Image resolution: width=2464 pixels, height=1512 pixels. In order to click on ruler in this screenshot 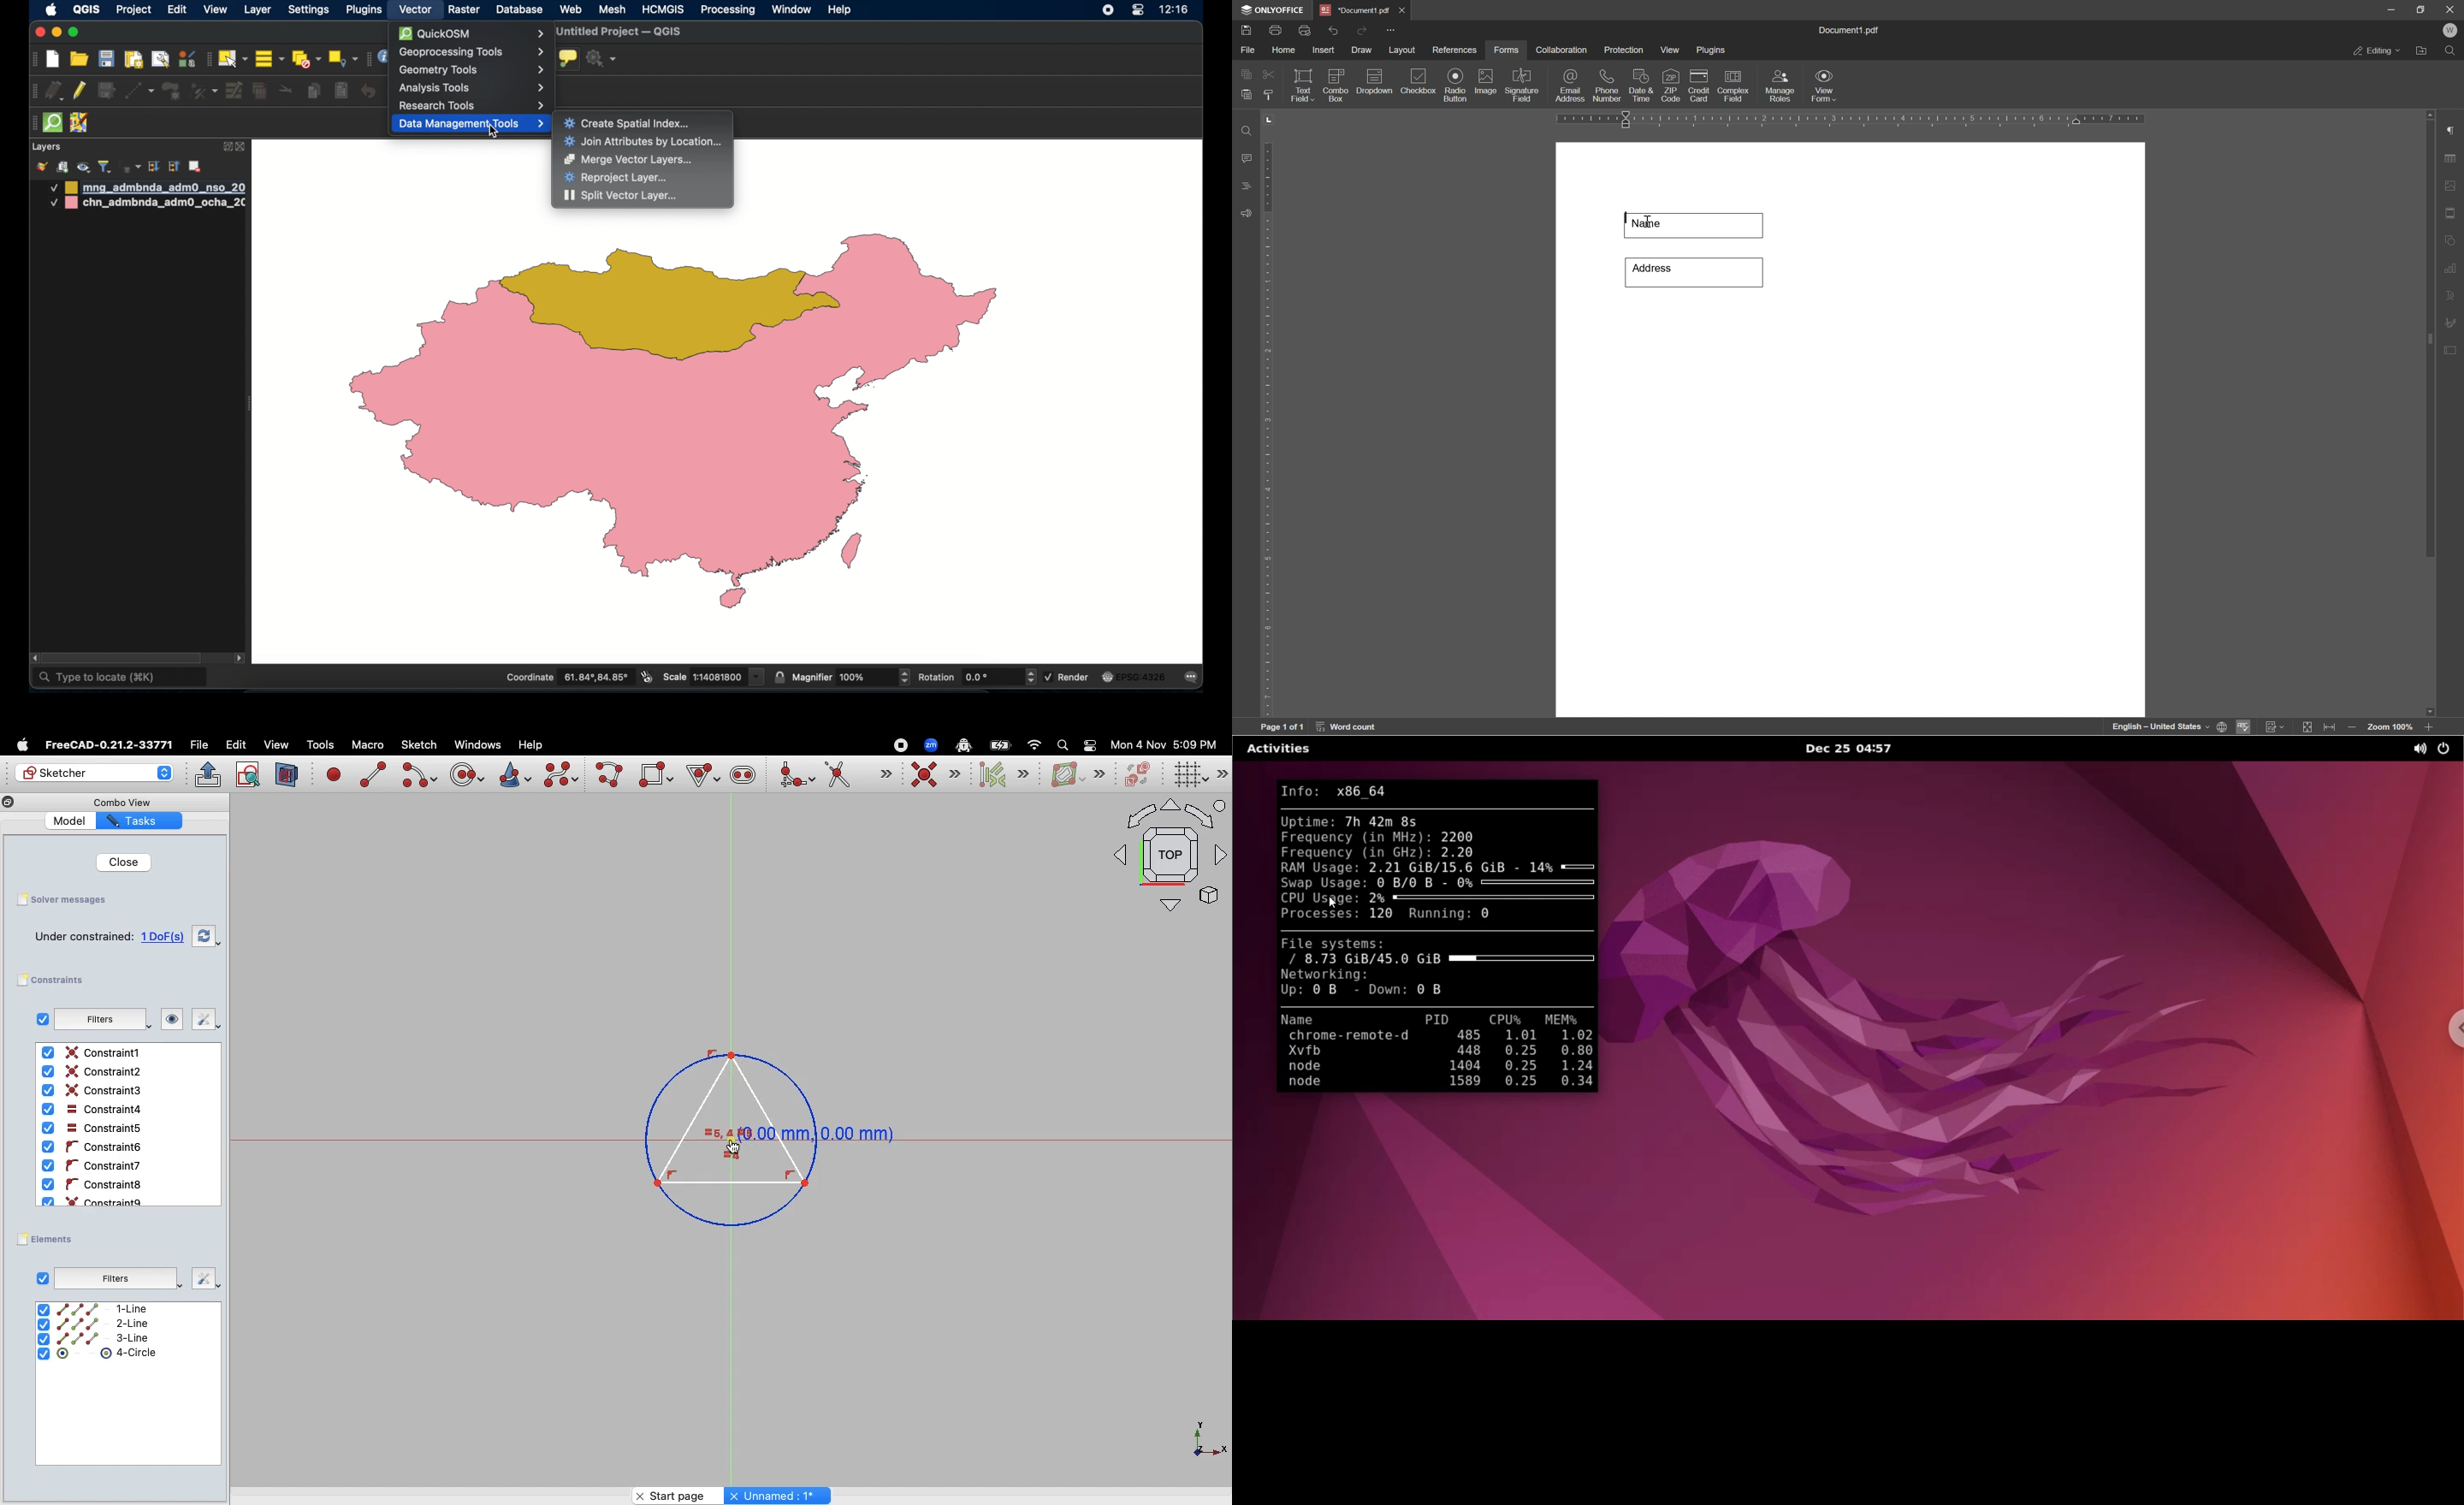, I will do `click(1855, 120)`.